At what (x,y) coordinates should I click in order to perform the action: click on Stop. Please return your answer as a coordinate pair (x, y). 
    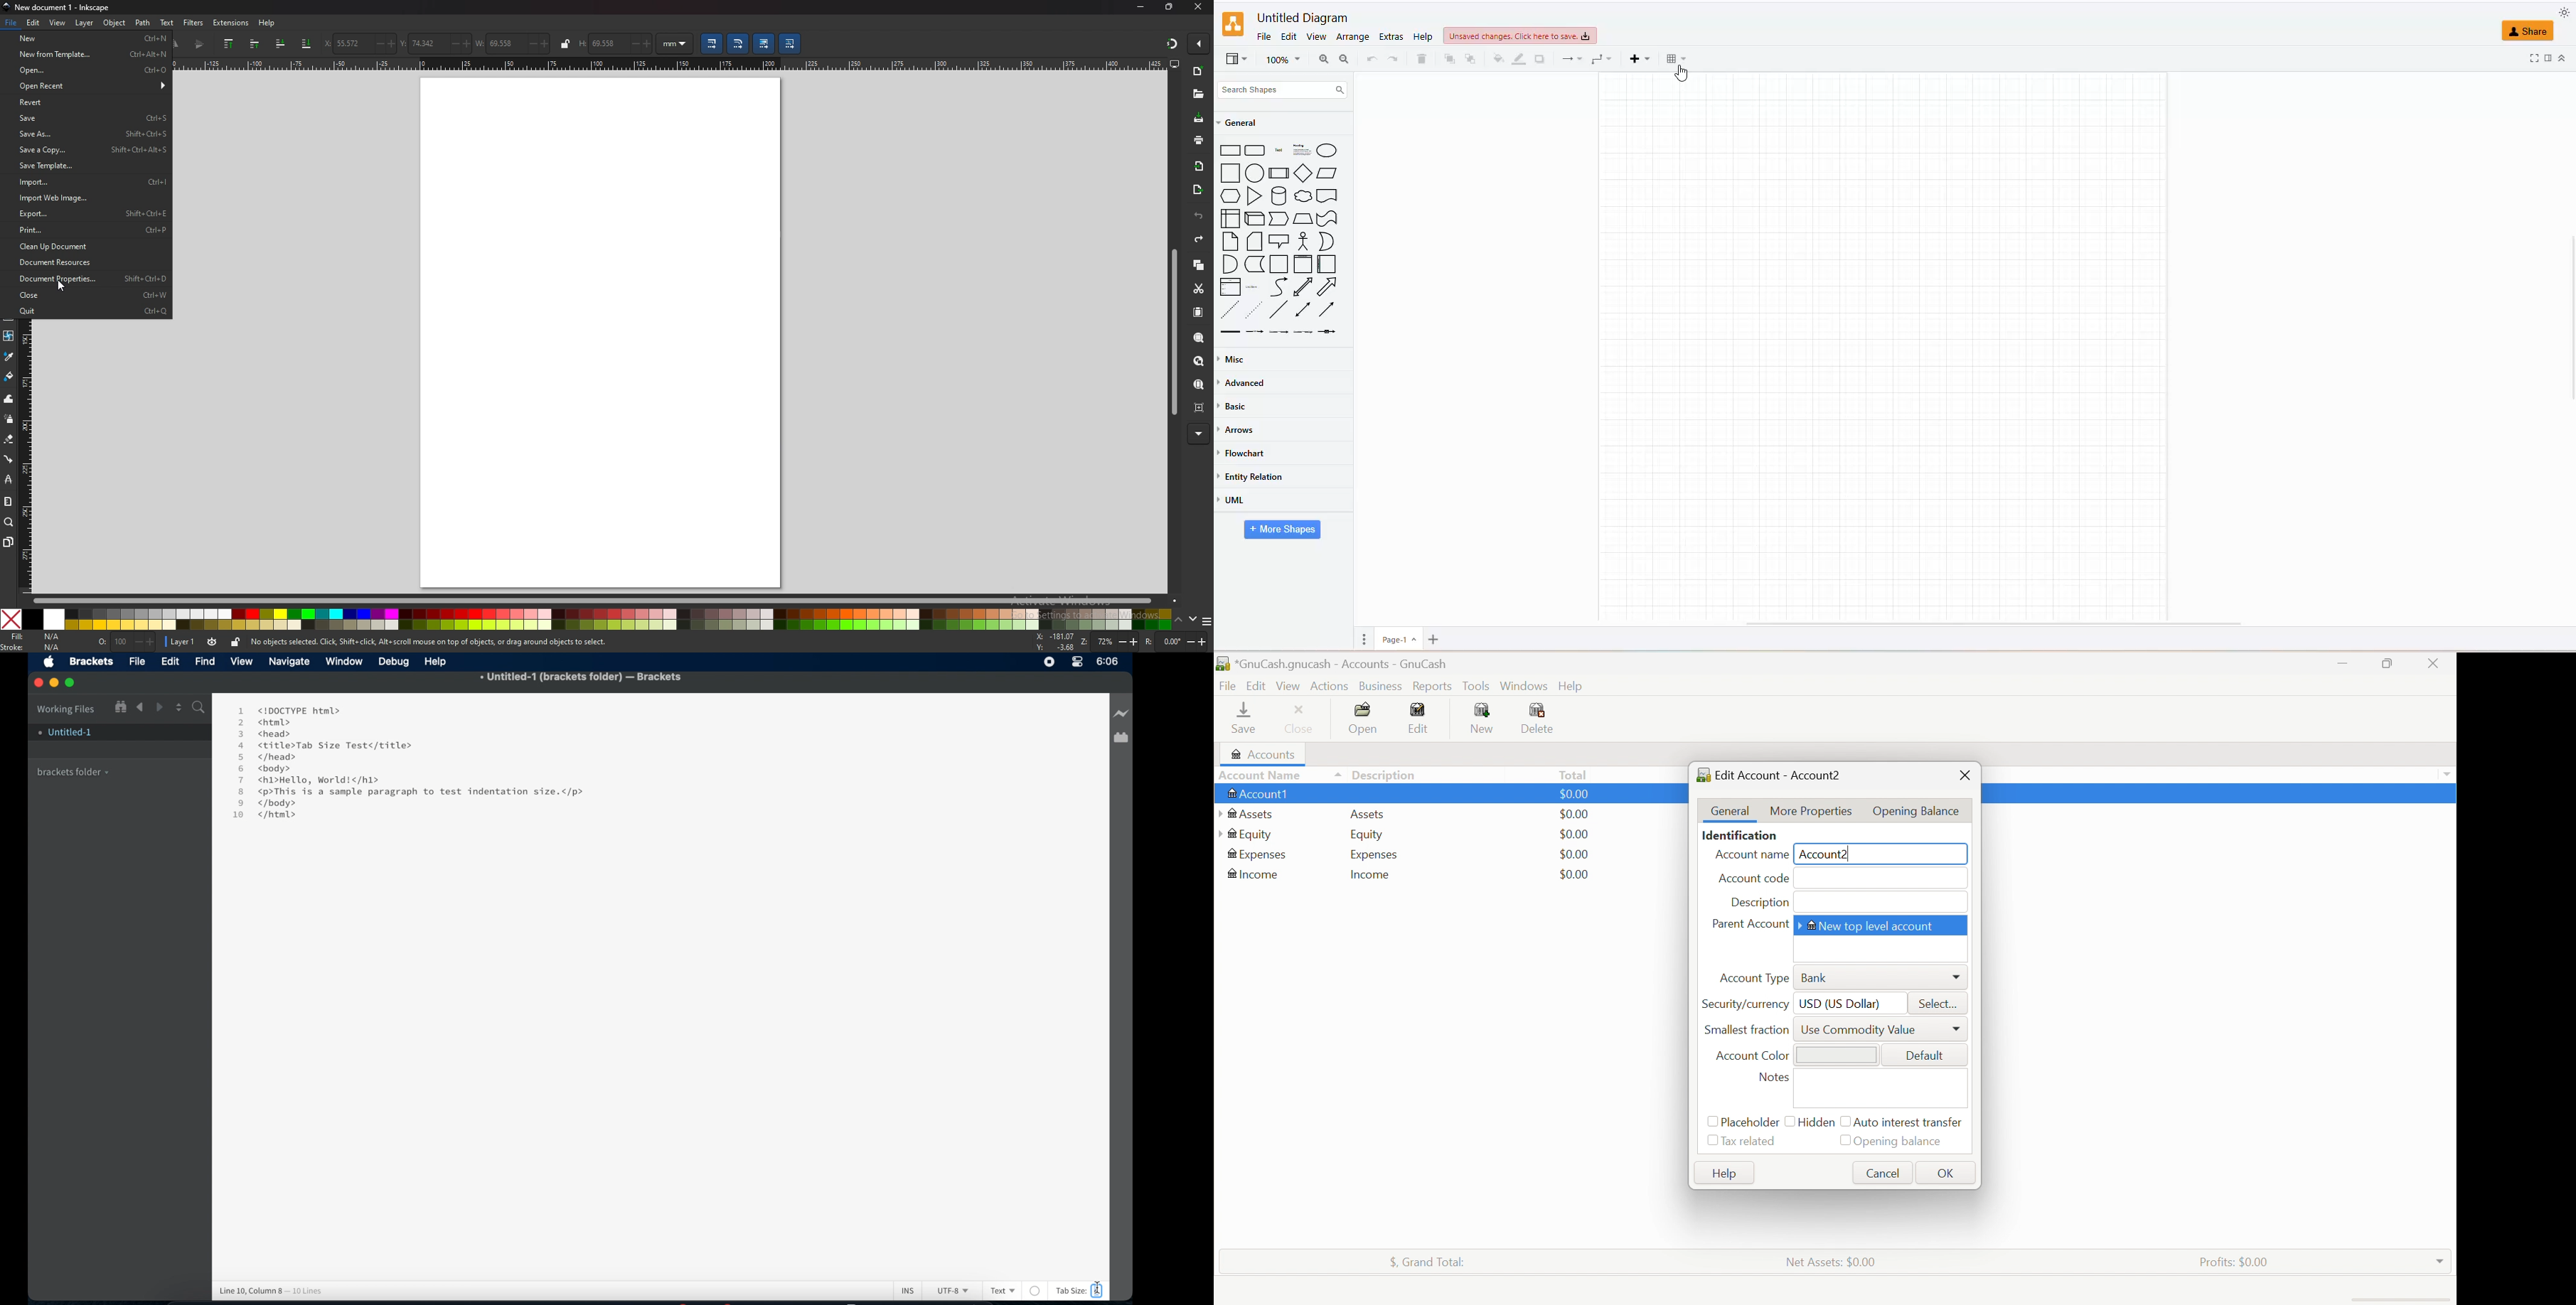
    Looking at the image, I should click on (1049, 662).